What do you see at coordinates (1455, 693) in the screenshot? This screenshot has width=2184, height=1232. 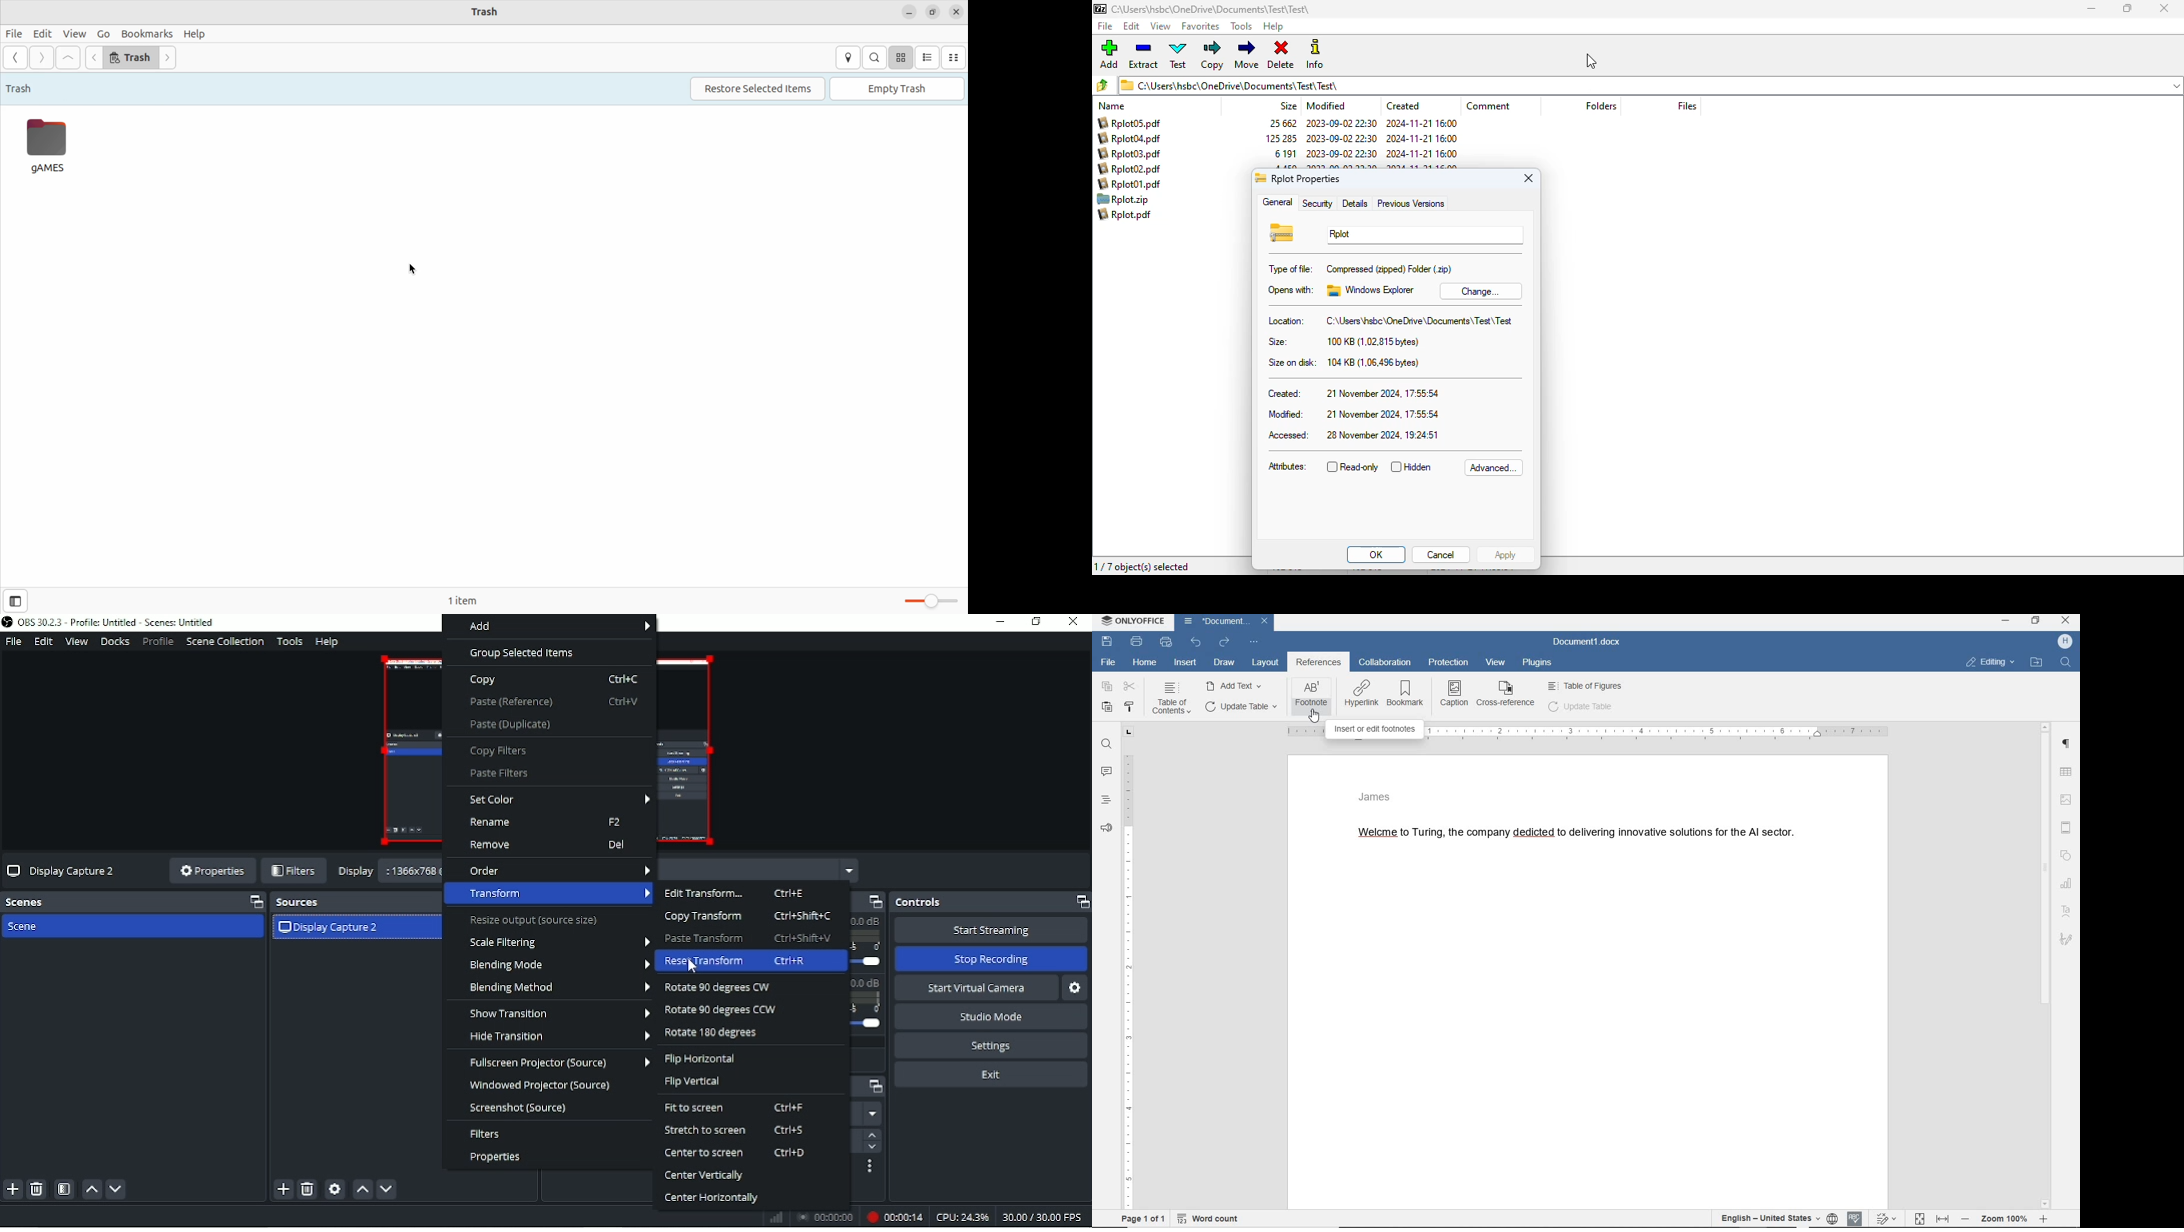 I see `caption` at bounding box center [1455, 693].